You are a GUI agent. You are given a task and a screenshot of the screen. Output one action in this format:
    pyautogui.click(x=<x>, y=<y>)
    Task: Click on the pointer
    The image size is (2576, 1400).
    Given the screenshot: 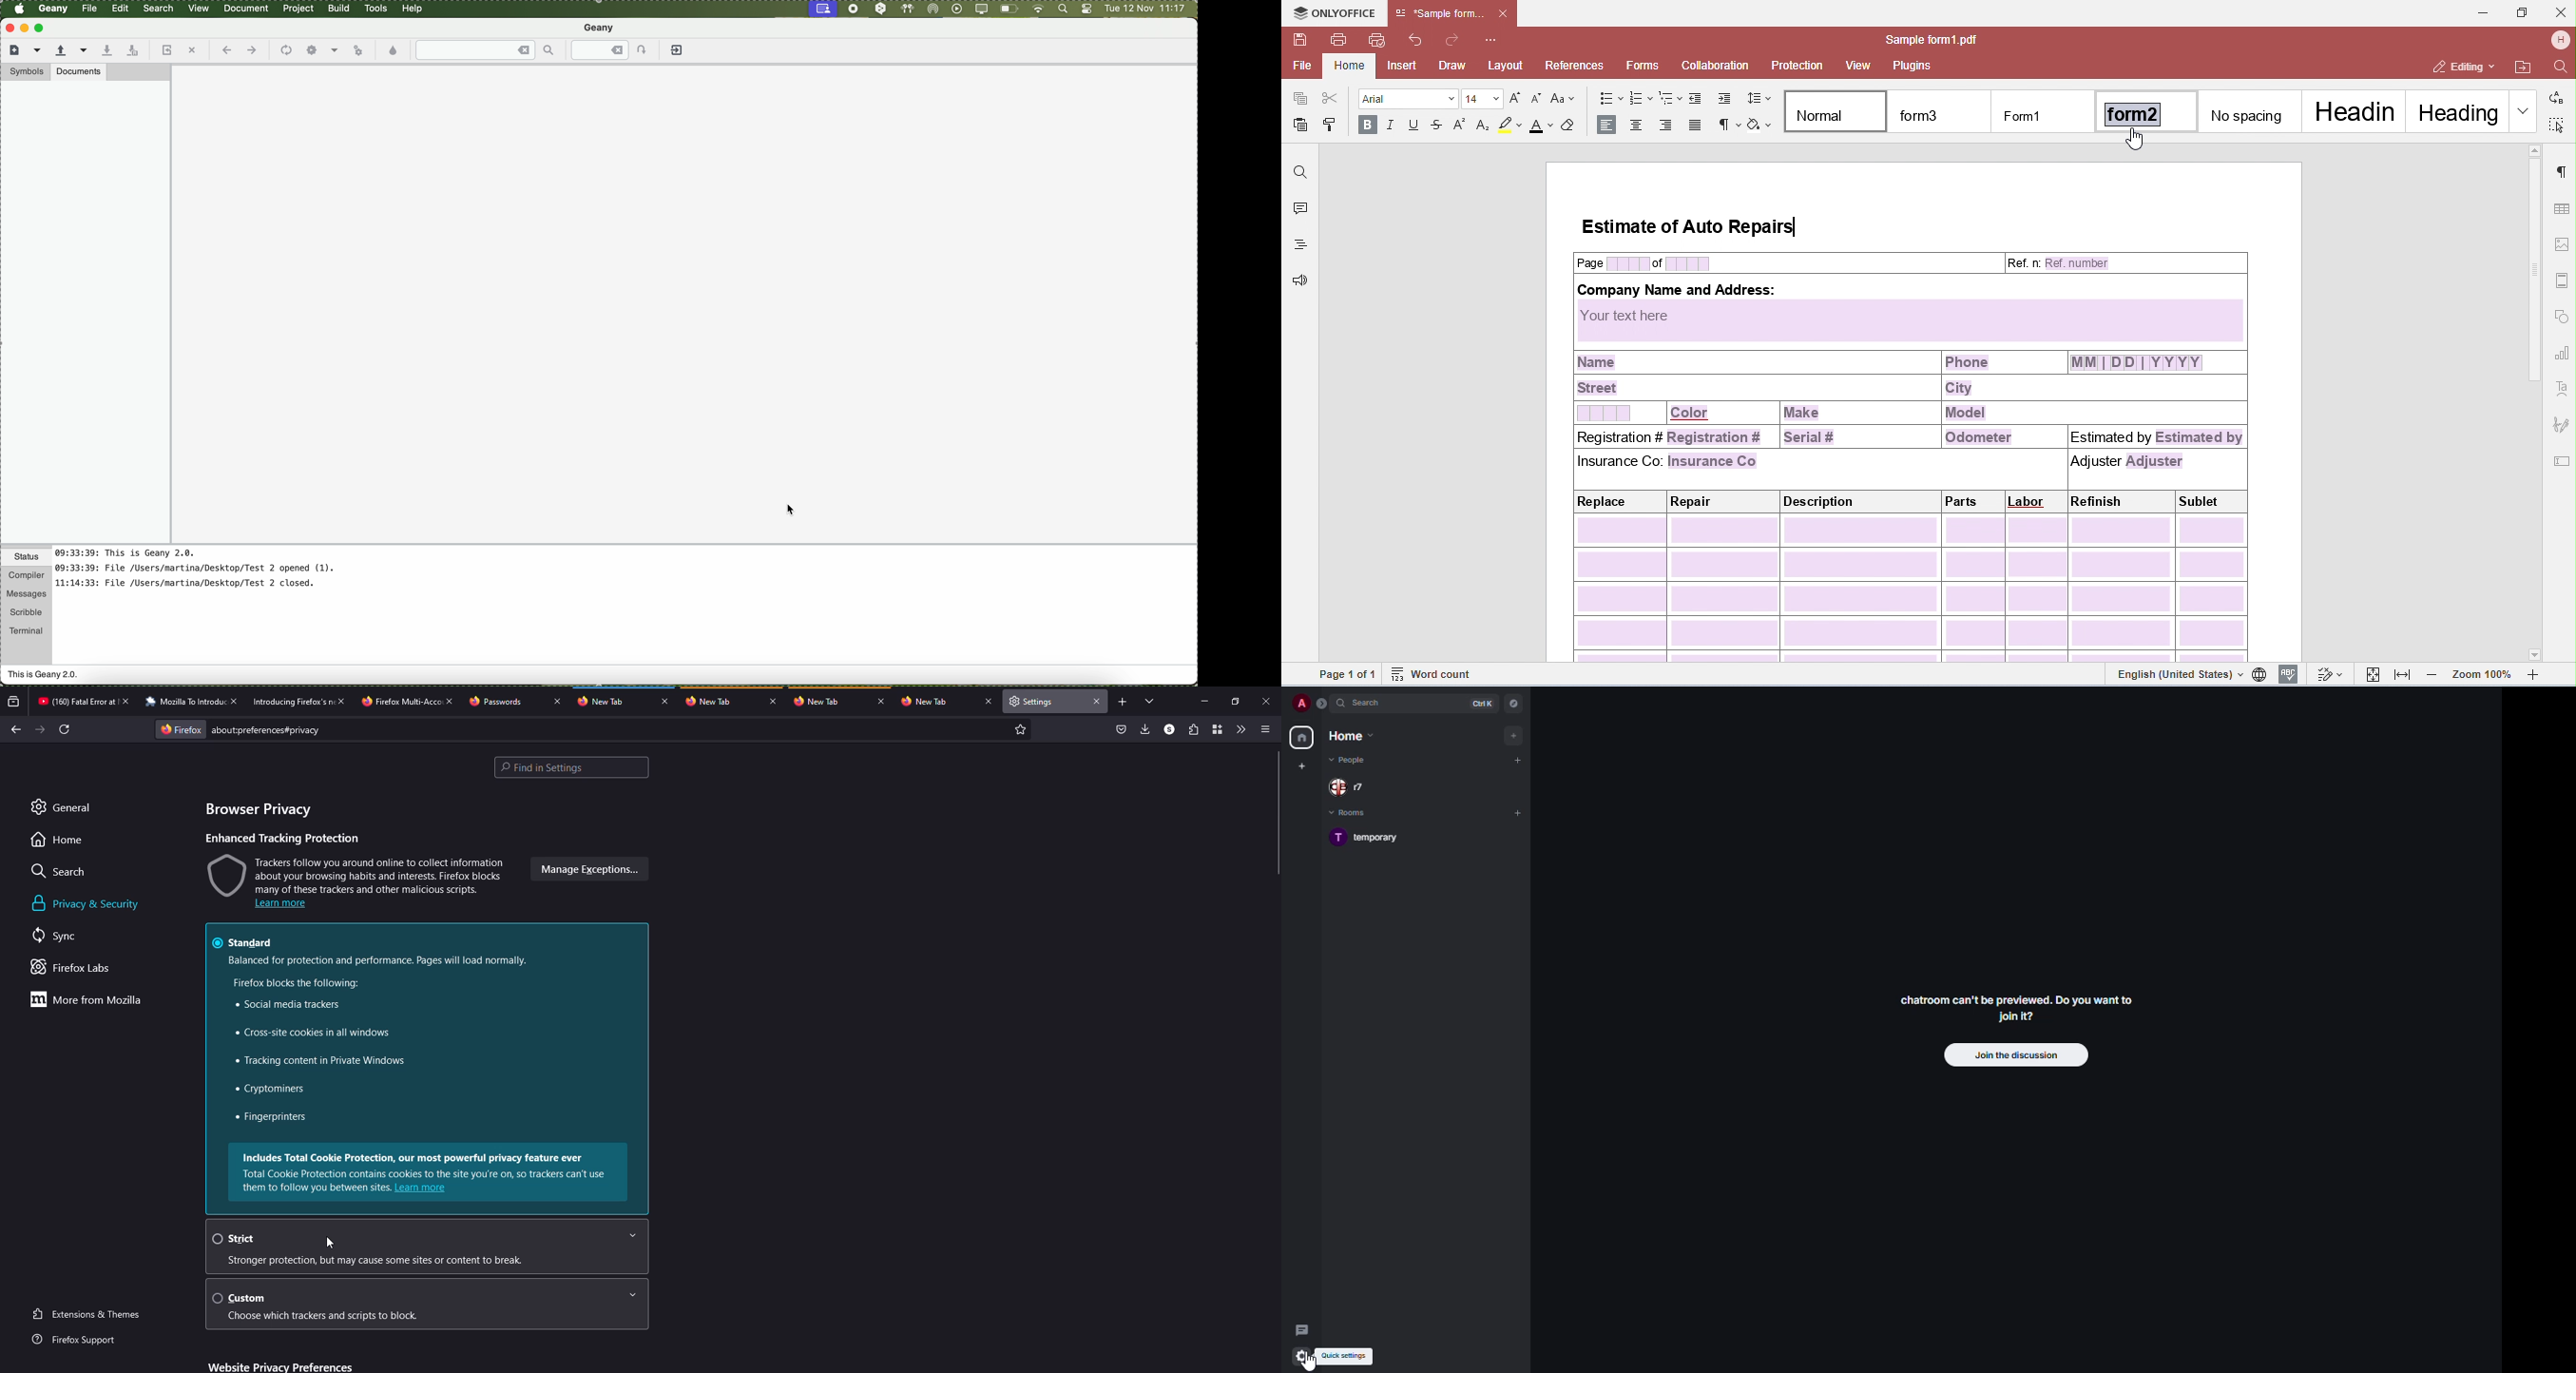 What is the action you would take?
    pyautogui.click(x=793, y=510)
    